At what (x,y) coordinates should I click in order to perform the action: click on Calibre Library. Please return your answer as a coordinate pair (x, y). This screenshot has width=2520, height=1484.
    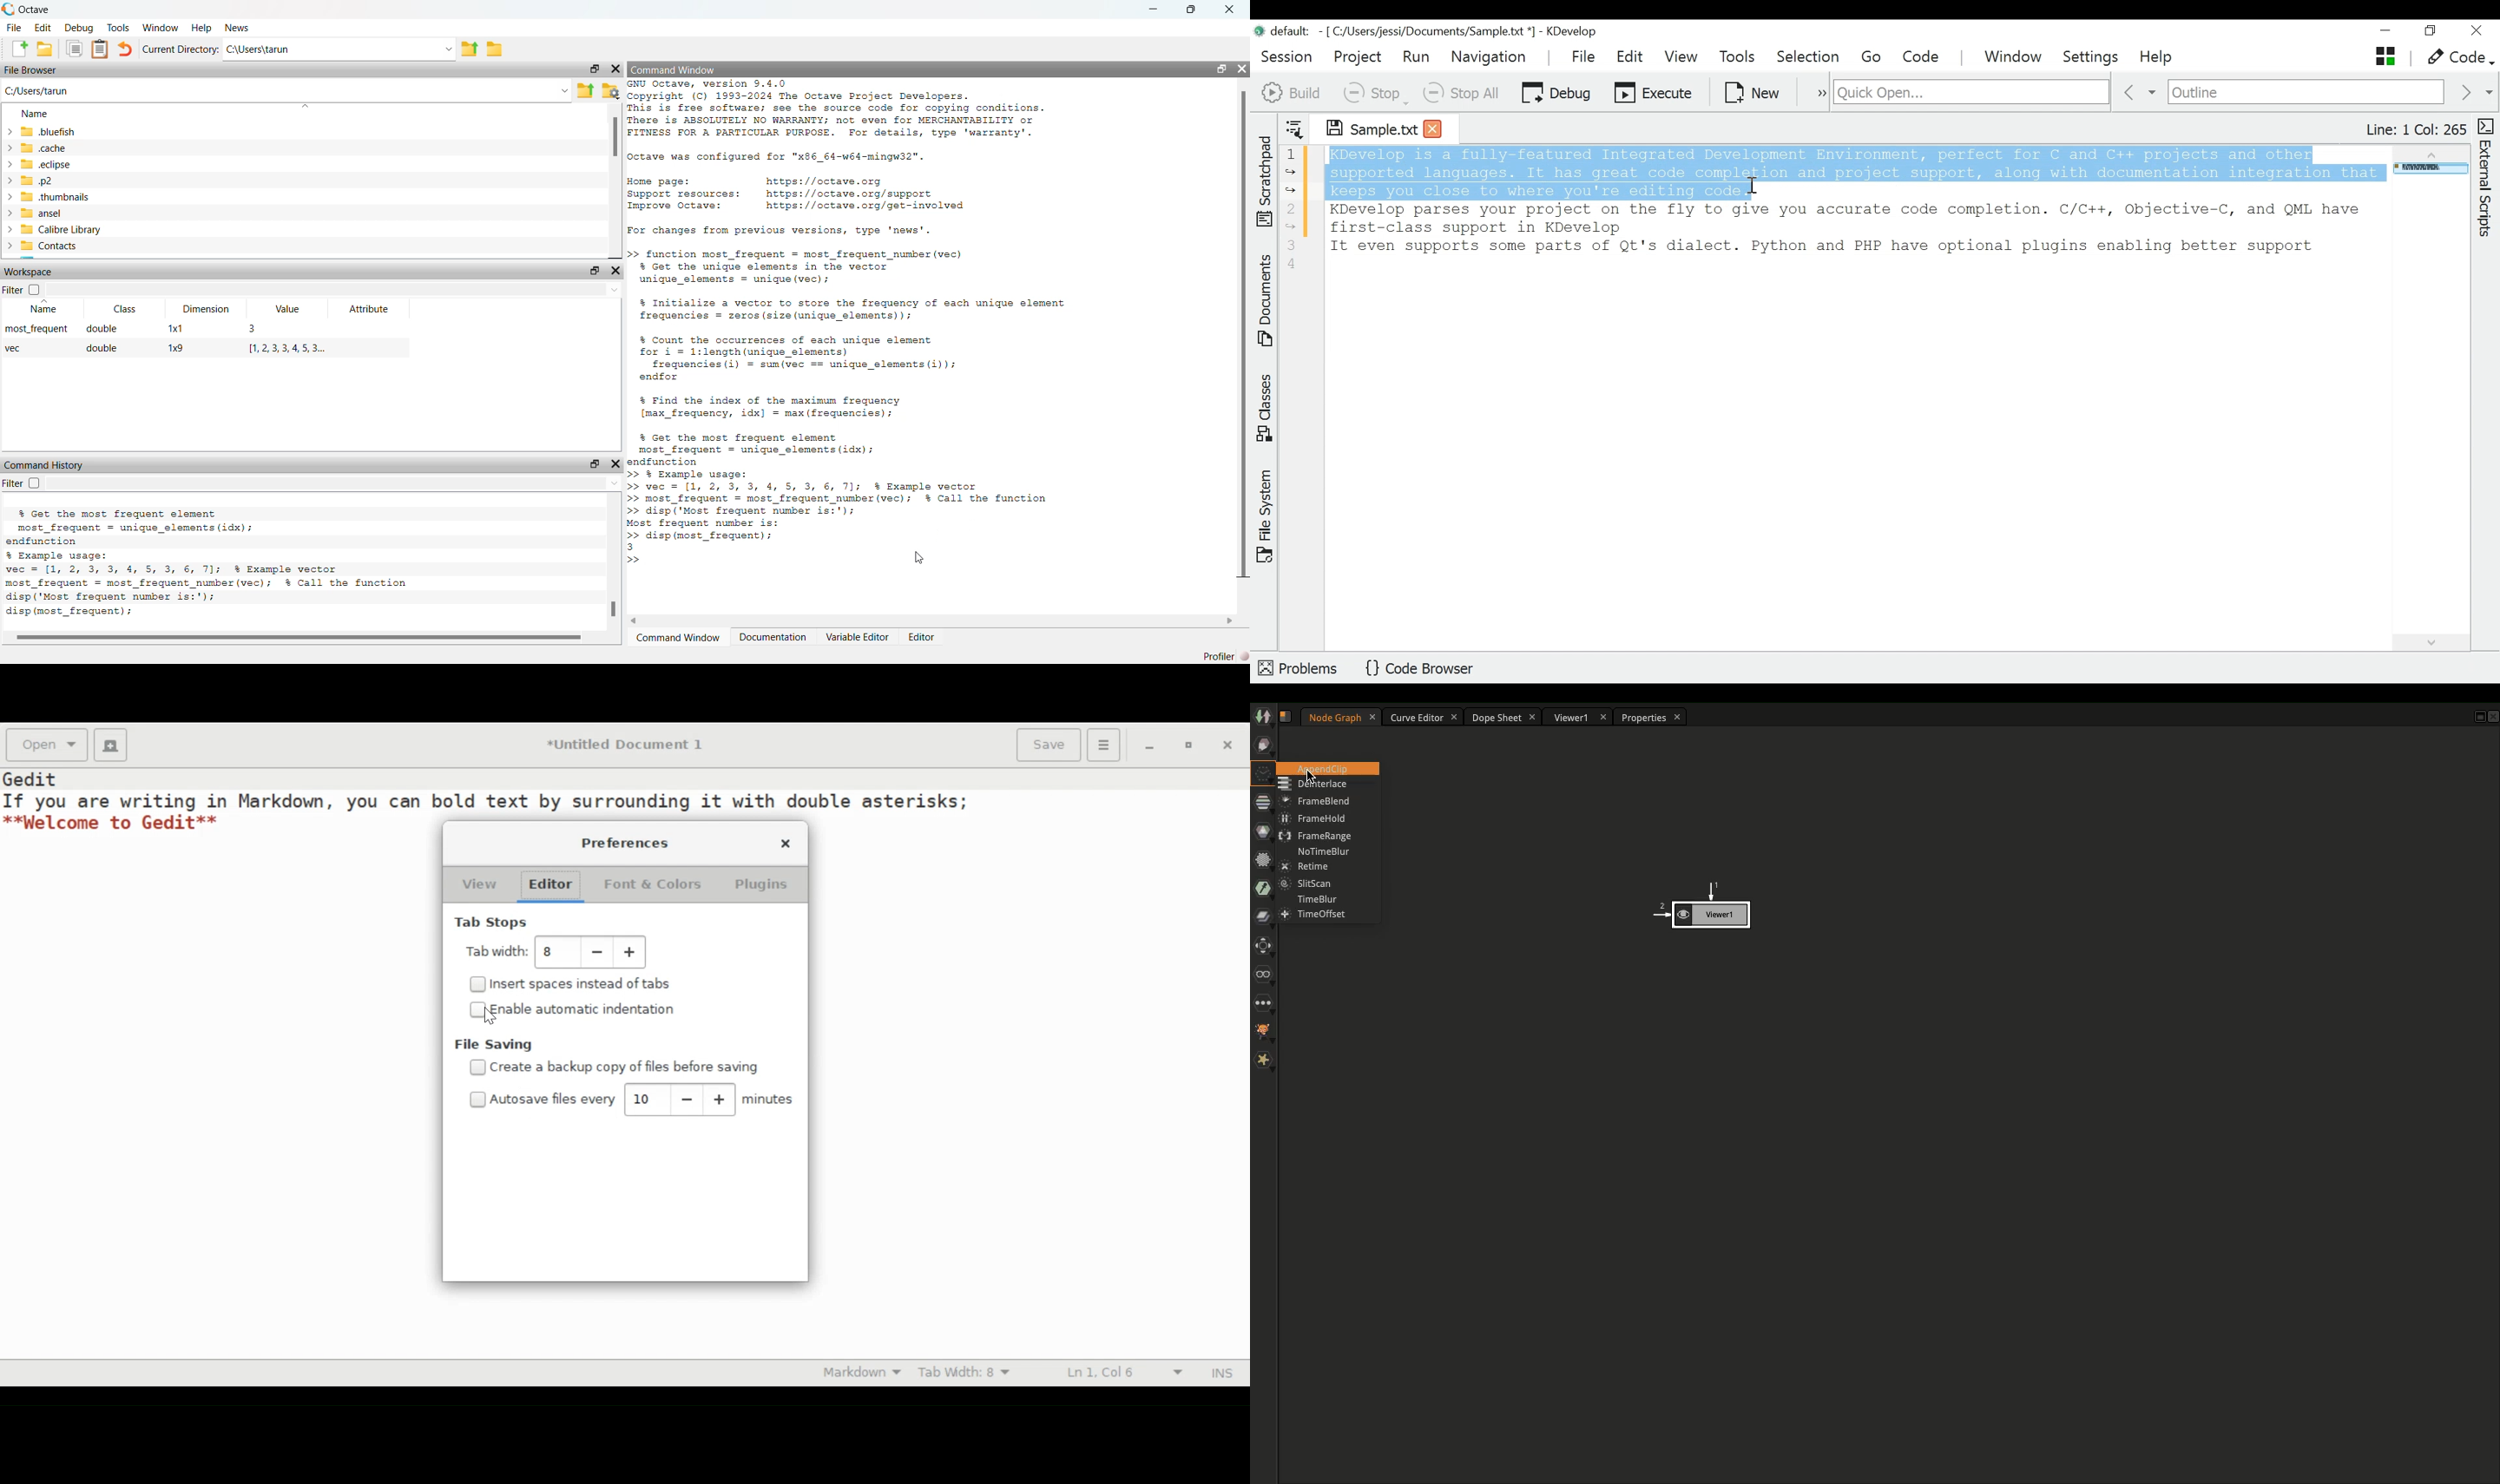
    Looking at the image, I should click on (61, 229).